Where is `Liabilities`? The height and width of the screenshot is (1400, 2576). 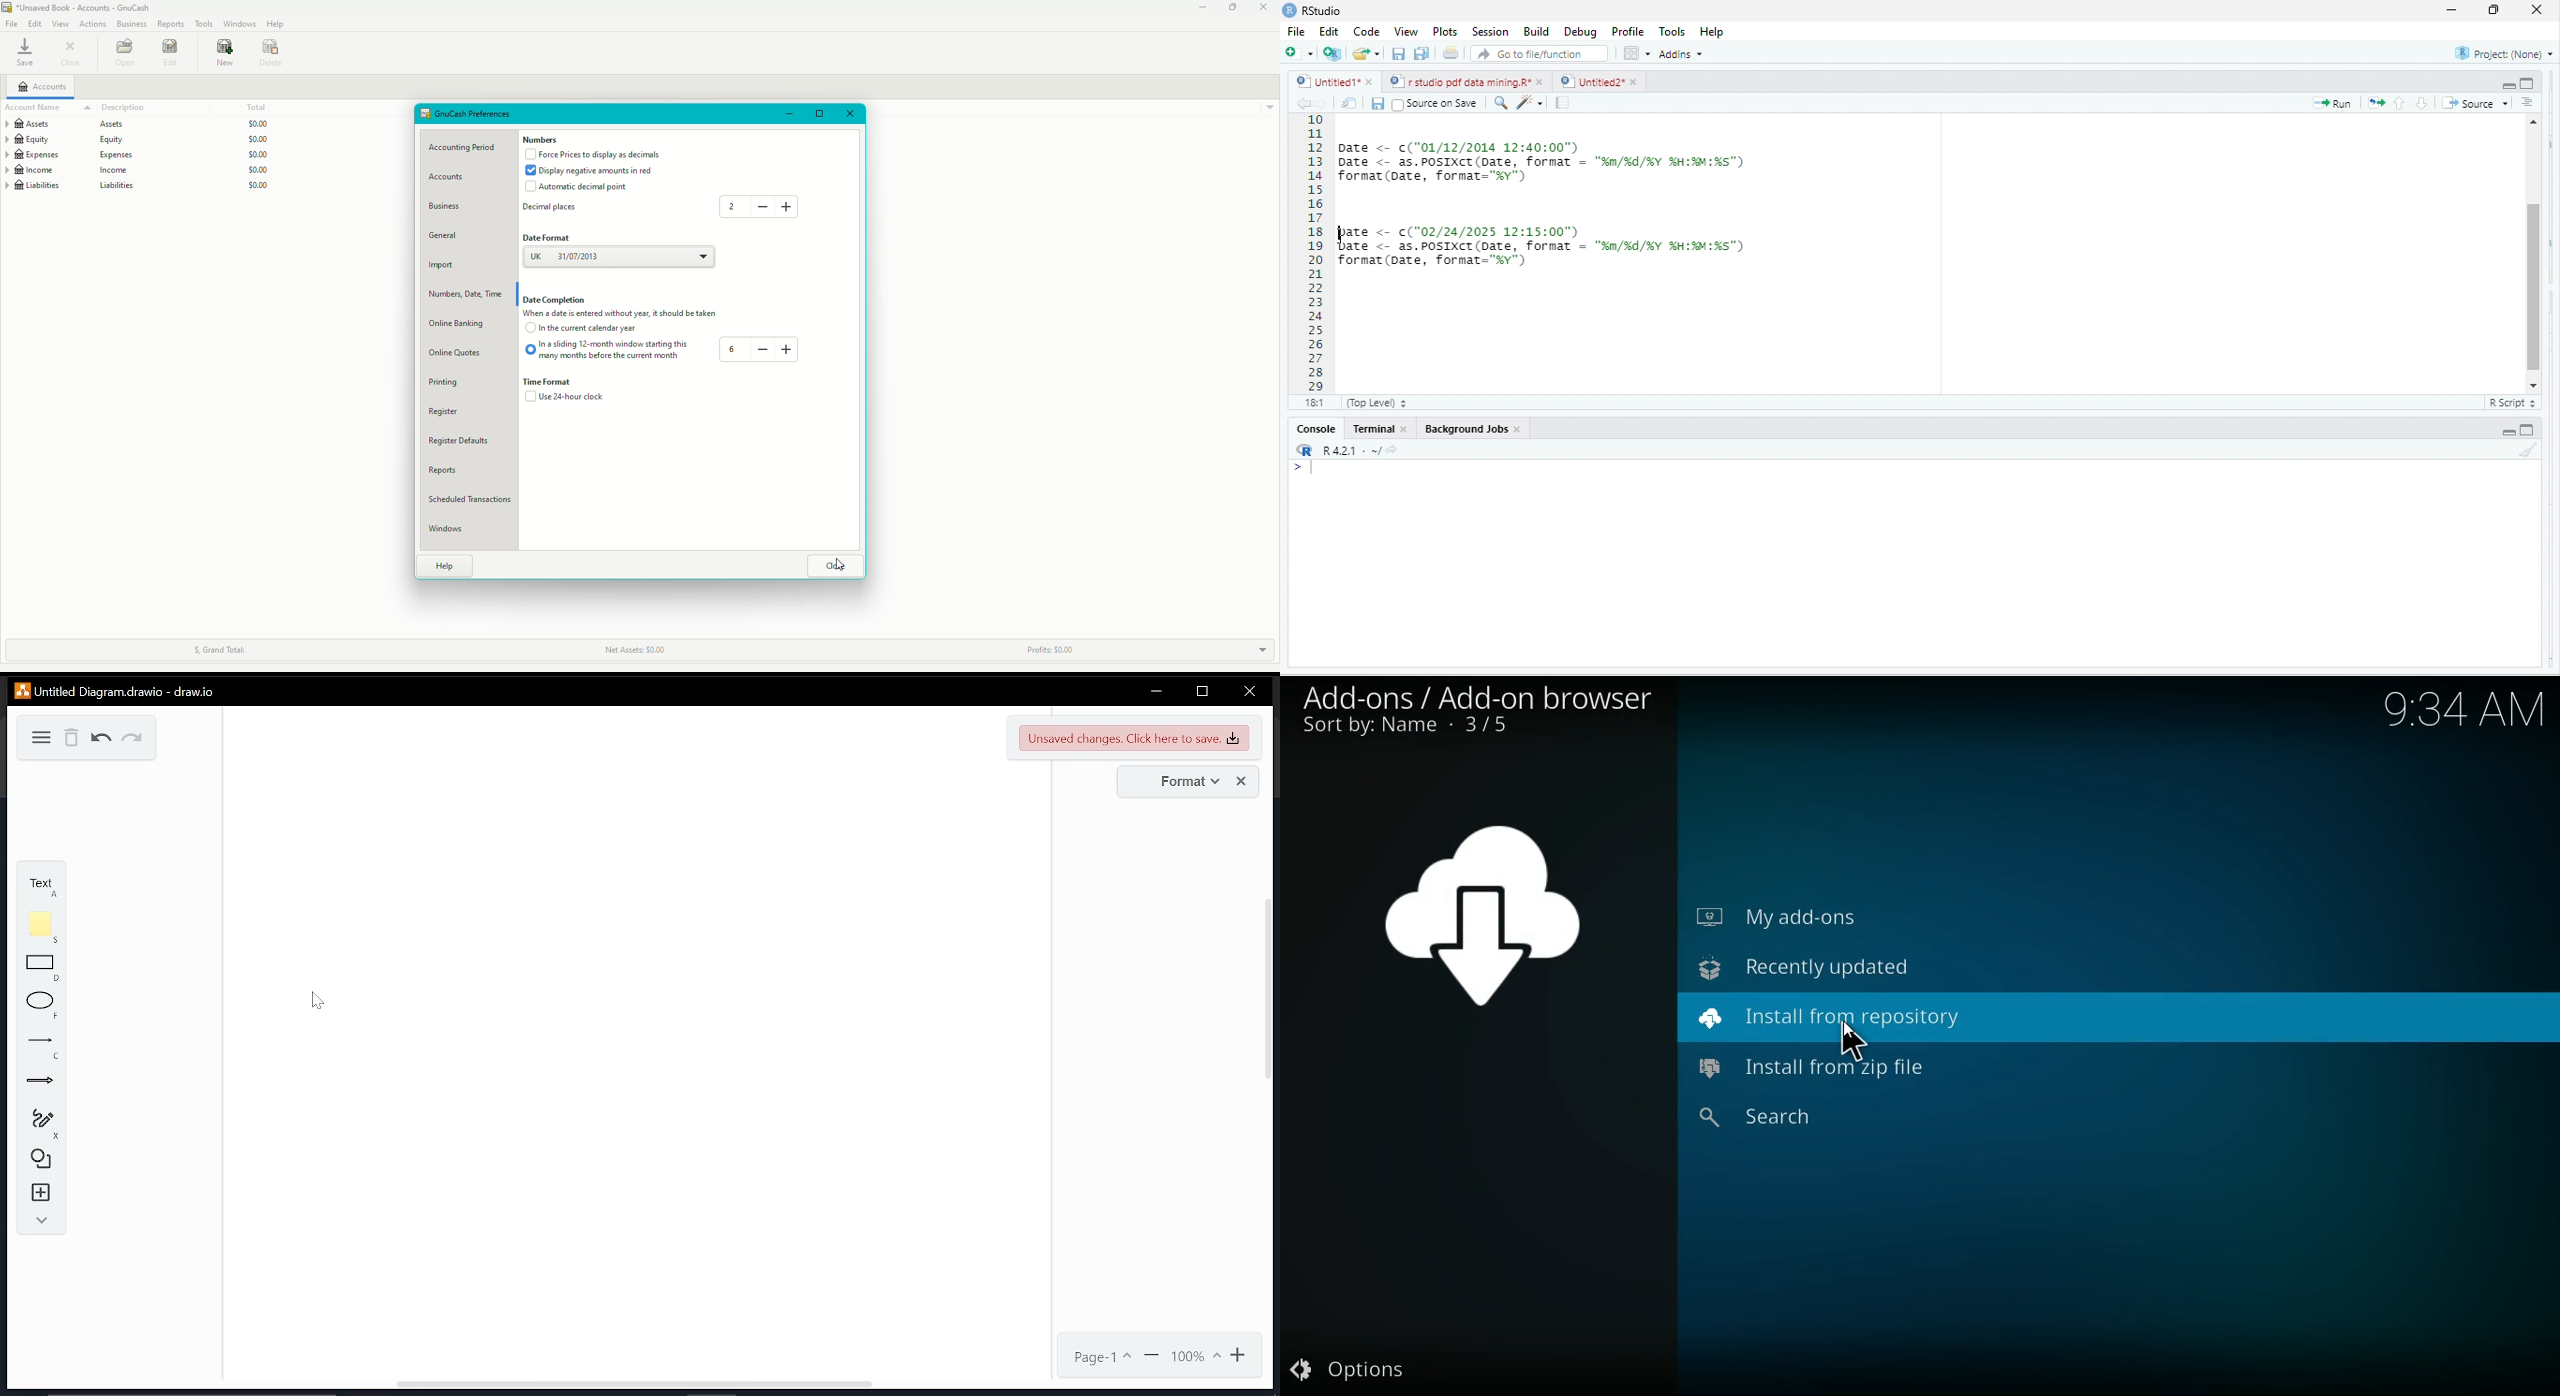
Liabilities is located at coordinates (138, 187).